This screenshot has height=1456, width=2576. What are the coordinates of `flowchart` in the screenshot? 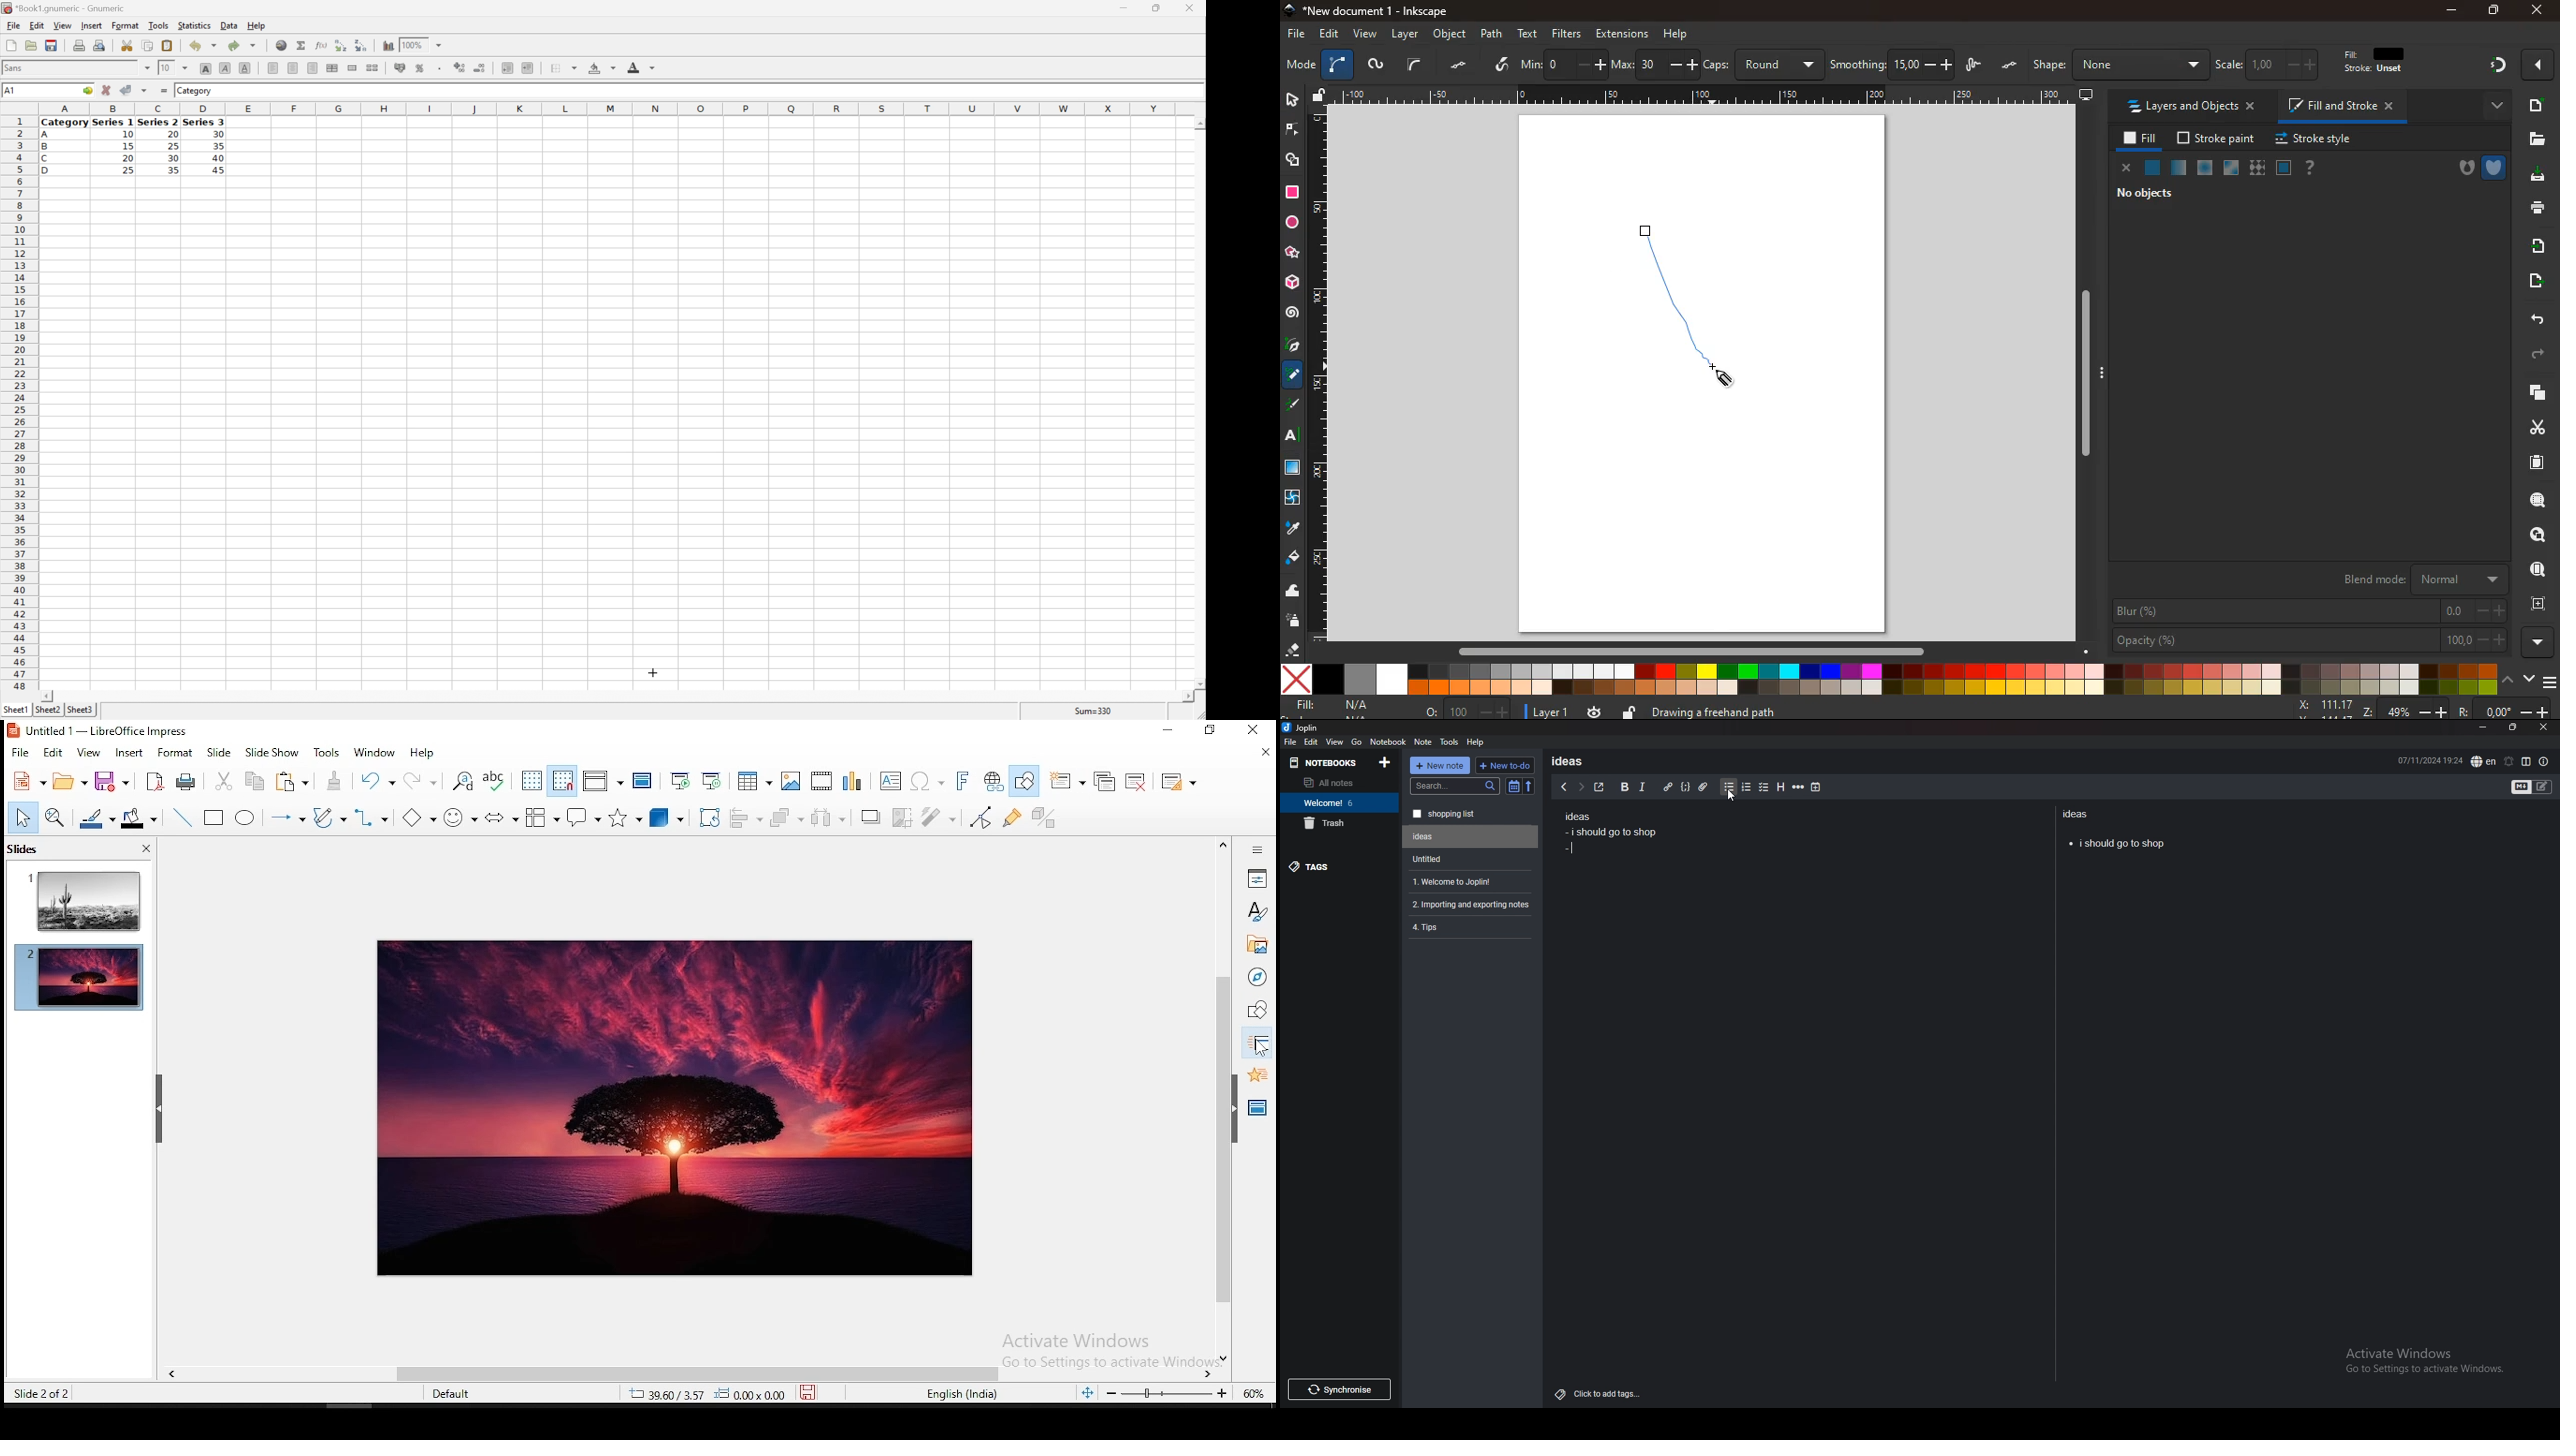 It's located at (543, 817).